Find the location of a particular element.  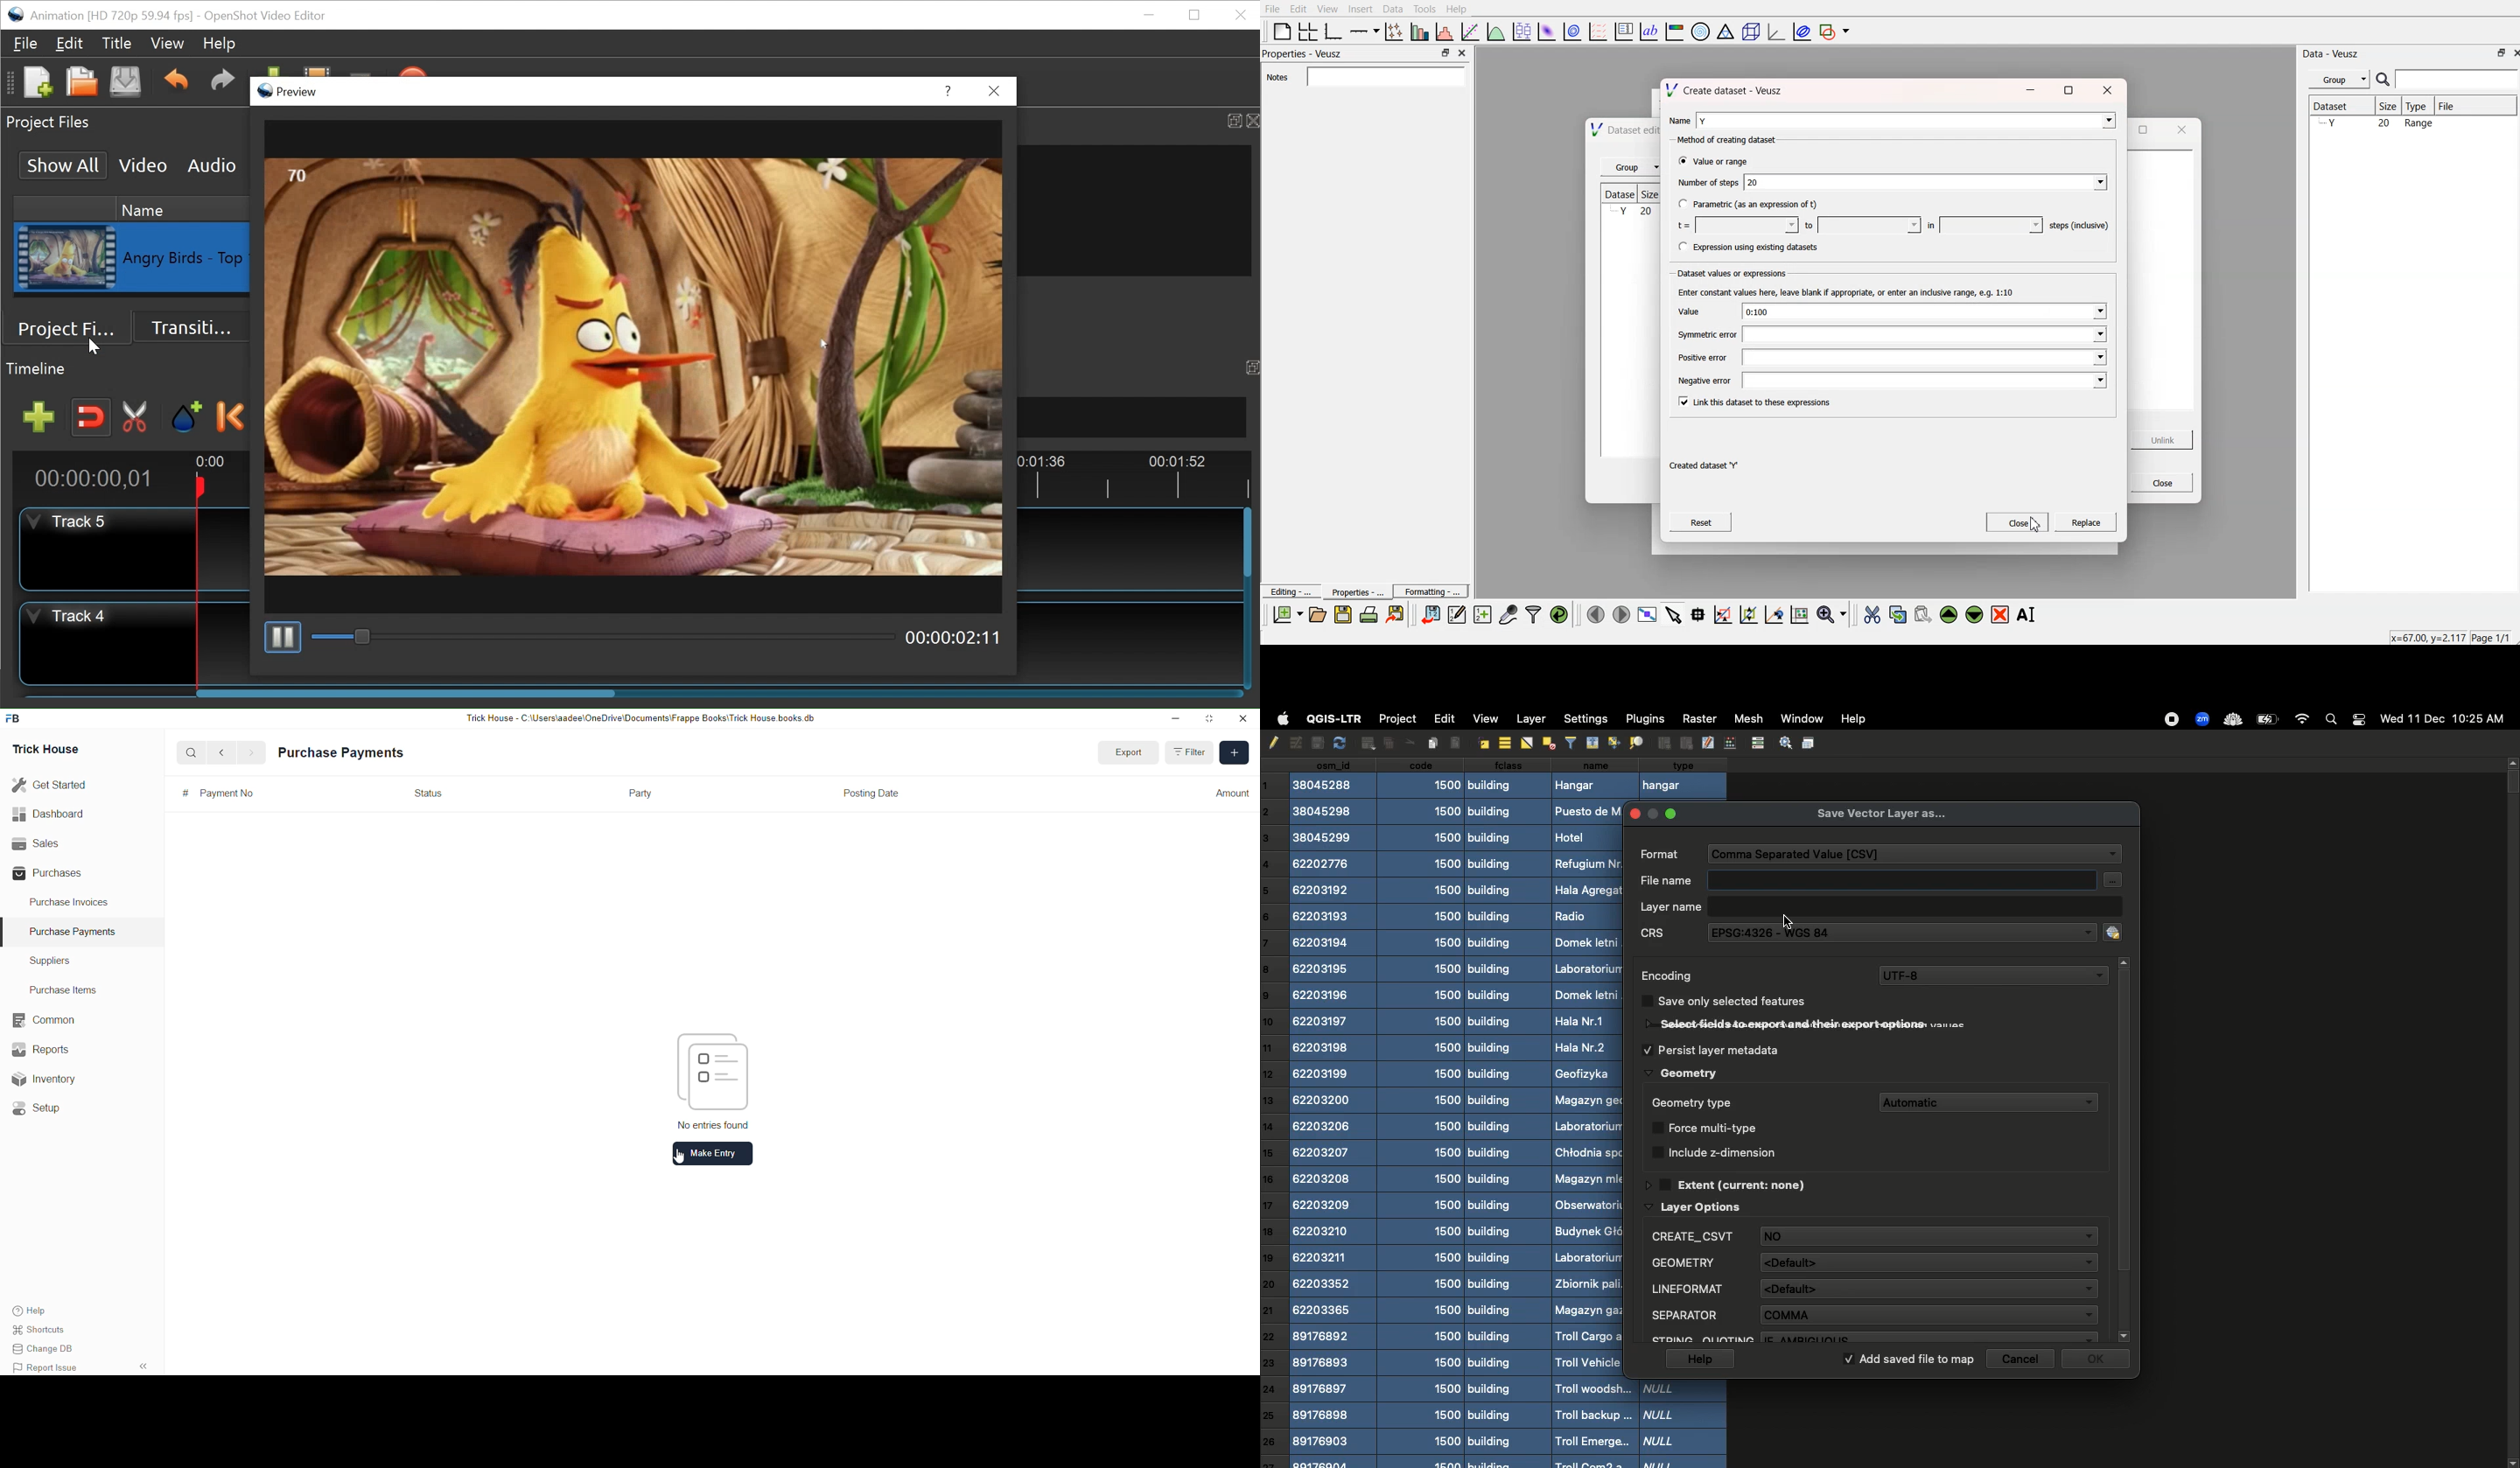

Report Issue is located at coordinates (49, 1367).